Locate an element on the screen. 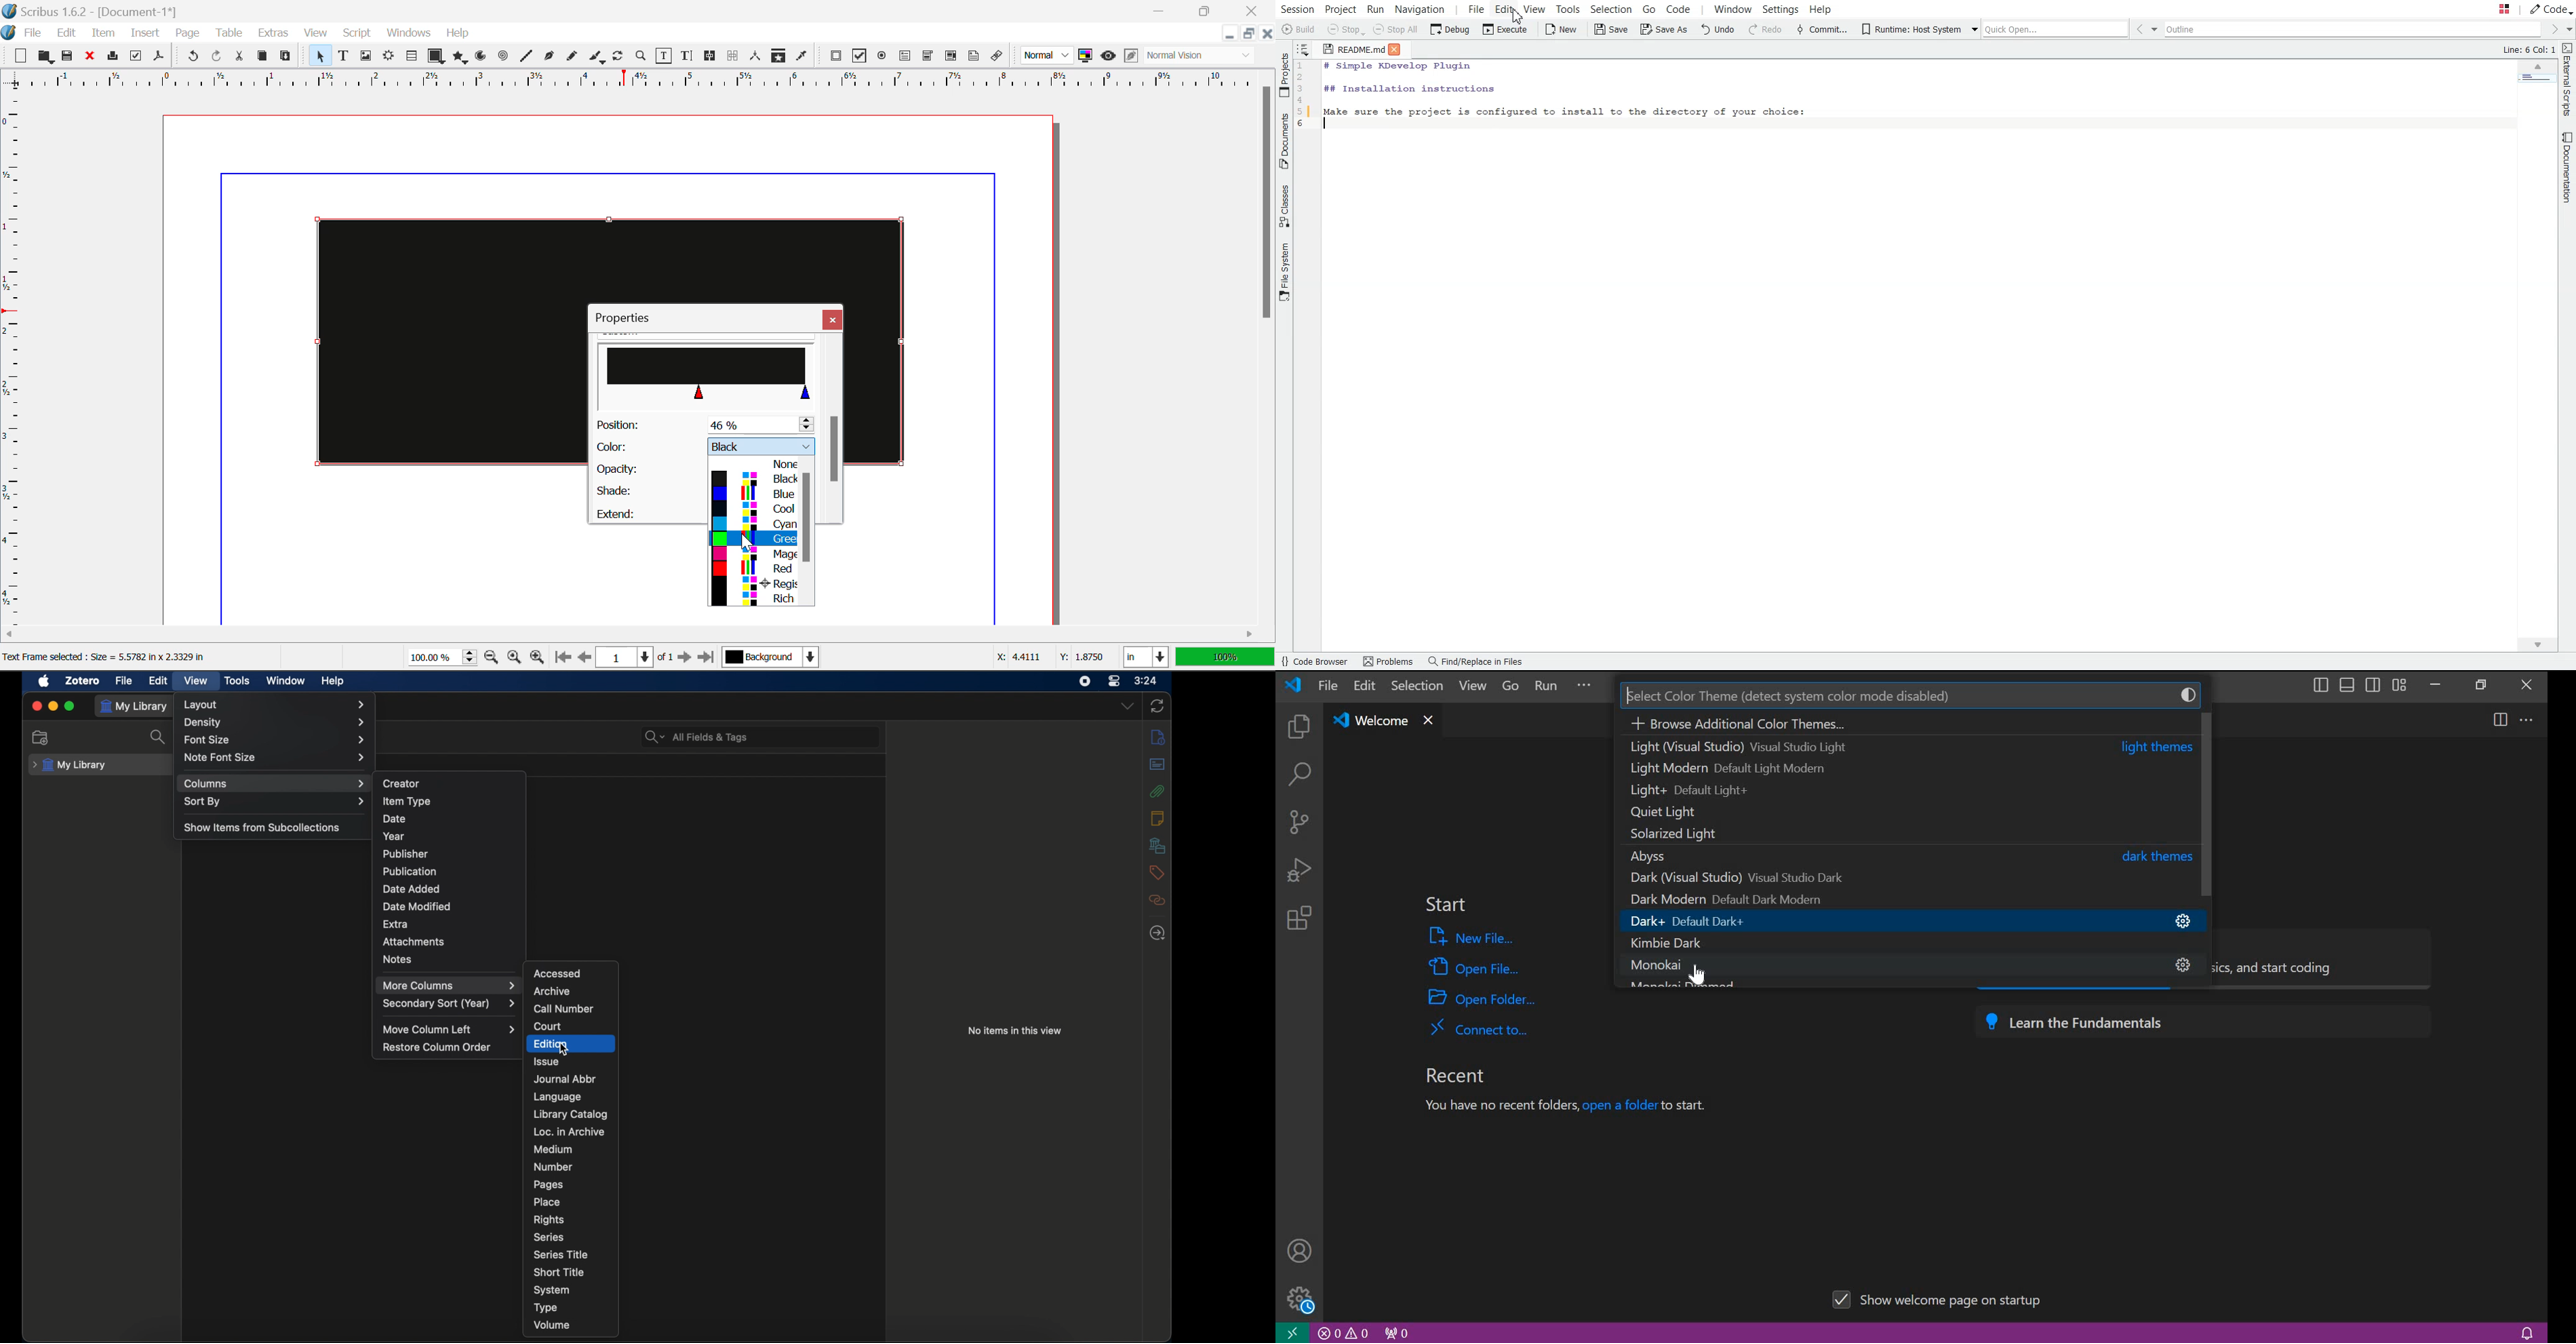 The width and height of the screenshot is (2576, 1344). attachments is located at coordinates (1157, 791).